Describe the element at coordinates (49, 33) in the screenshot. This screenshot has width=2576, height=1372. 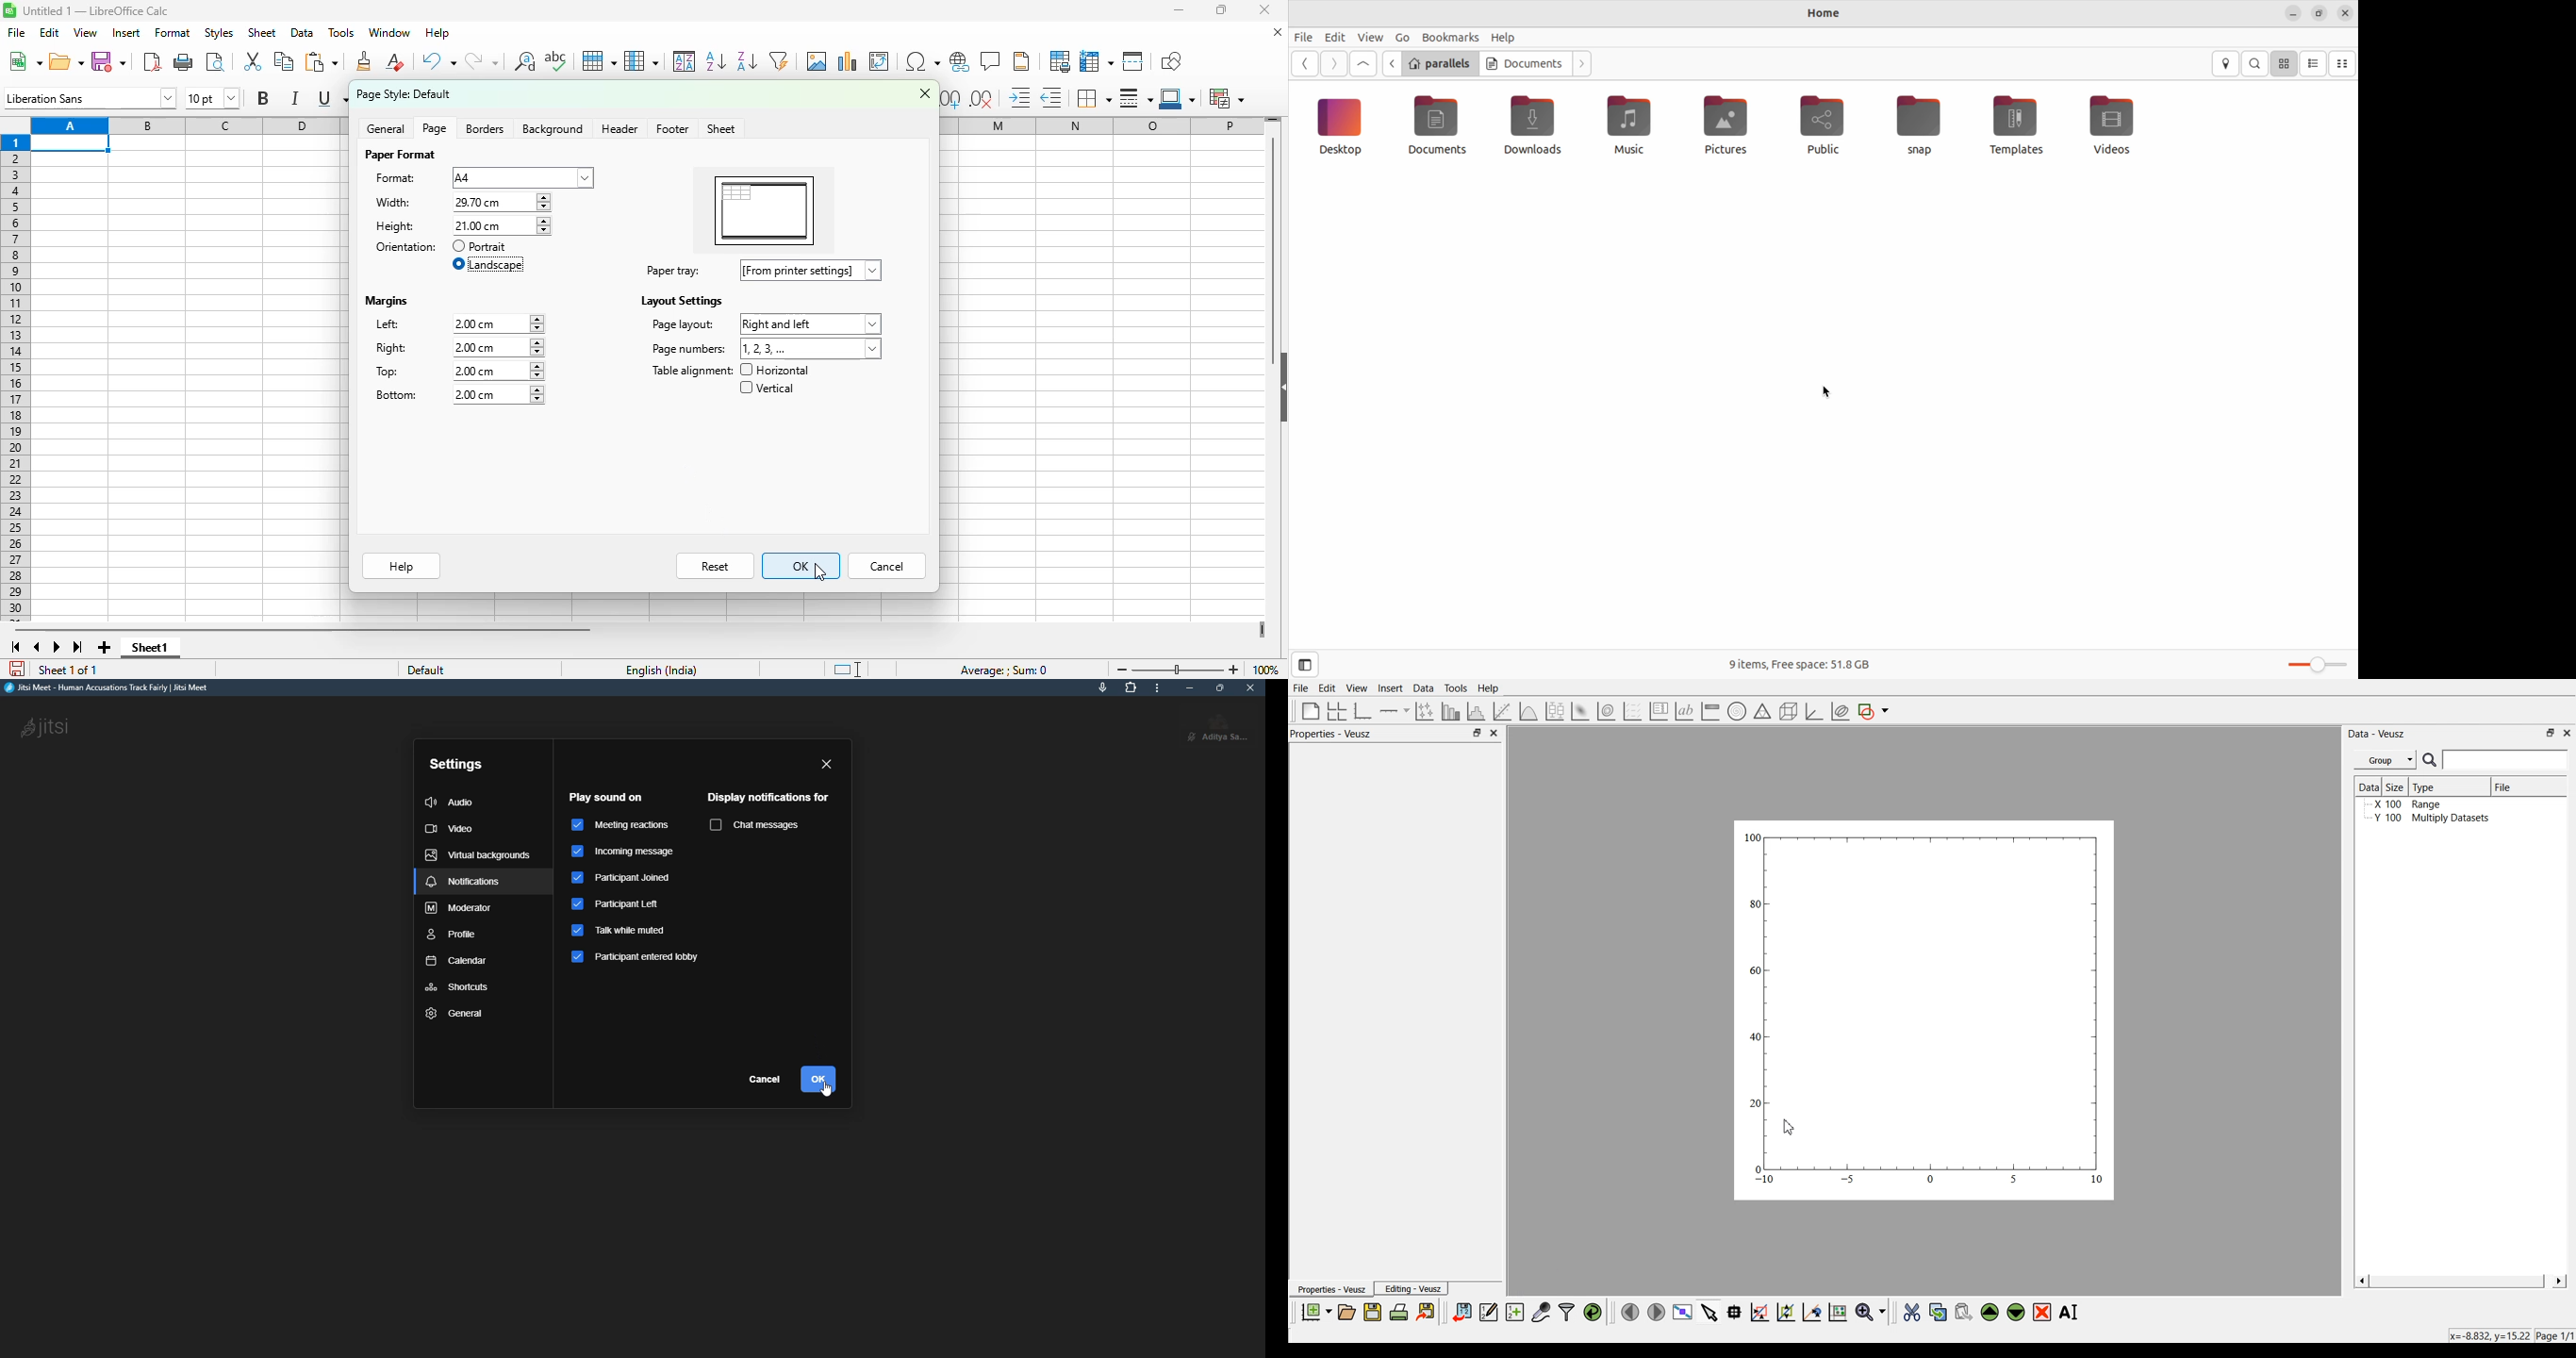
I see `edit` at that location.